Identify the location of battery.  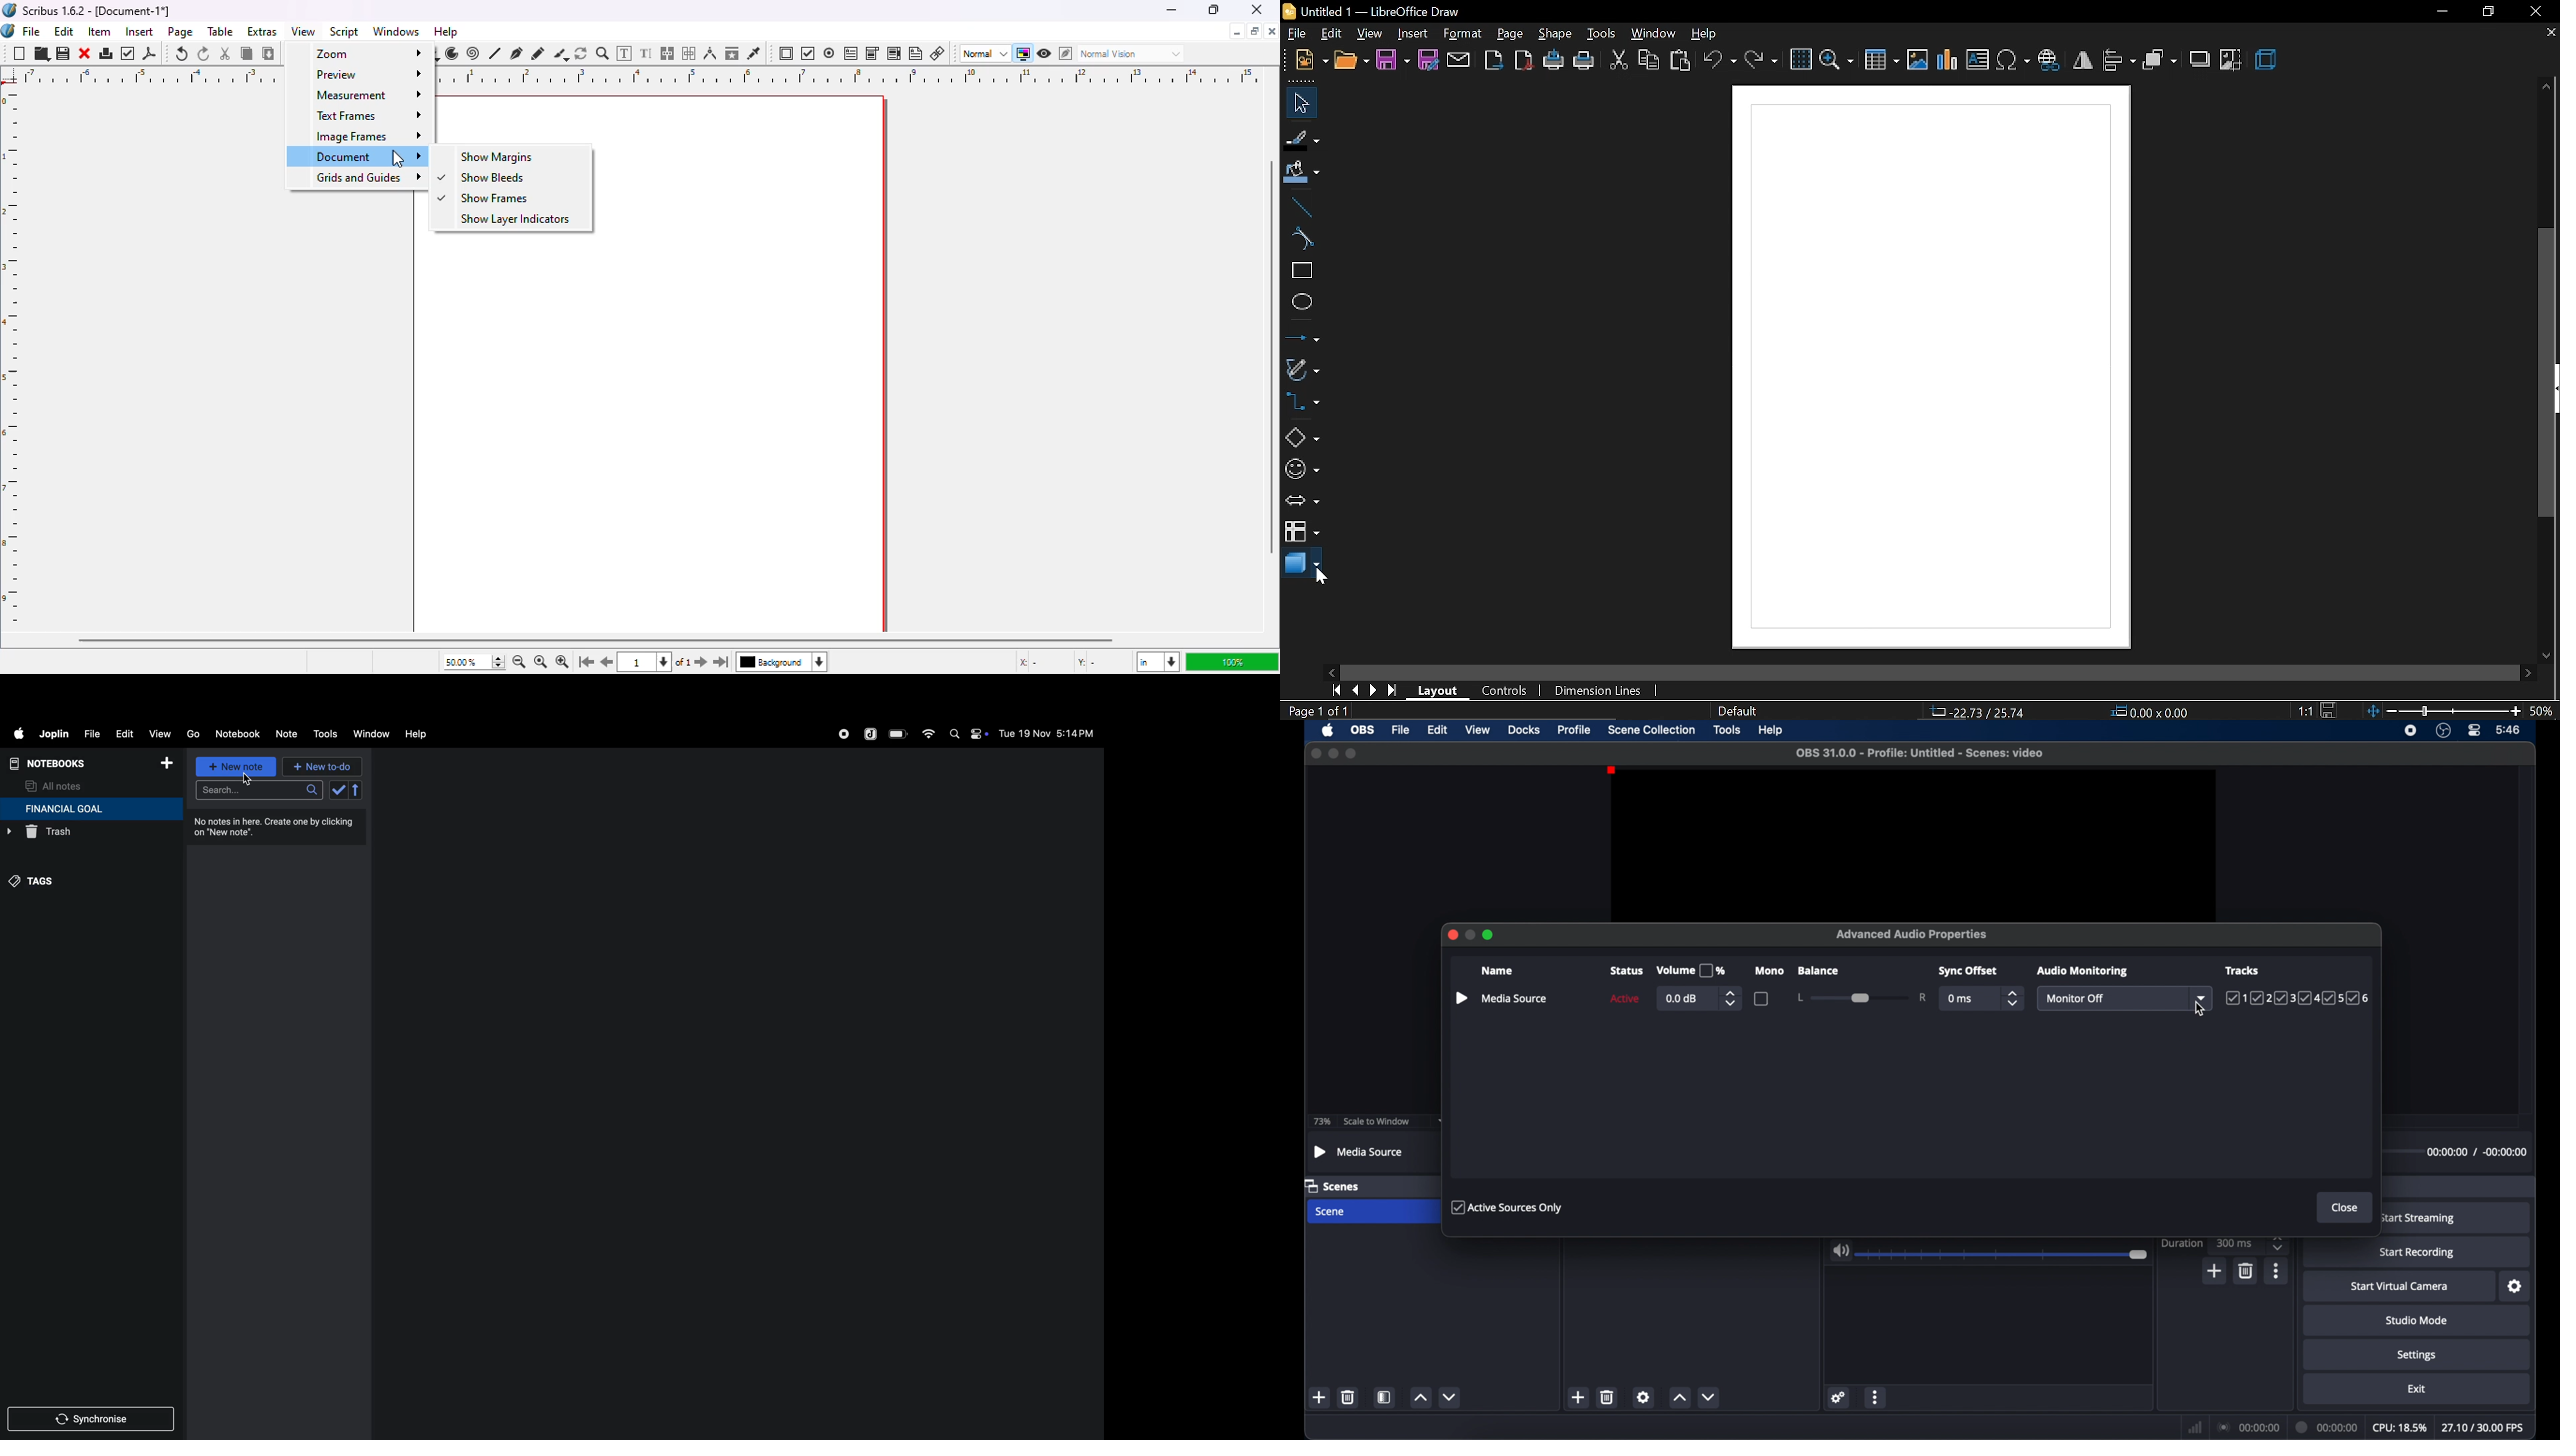
(899, 734).